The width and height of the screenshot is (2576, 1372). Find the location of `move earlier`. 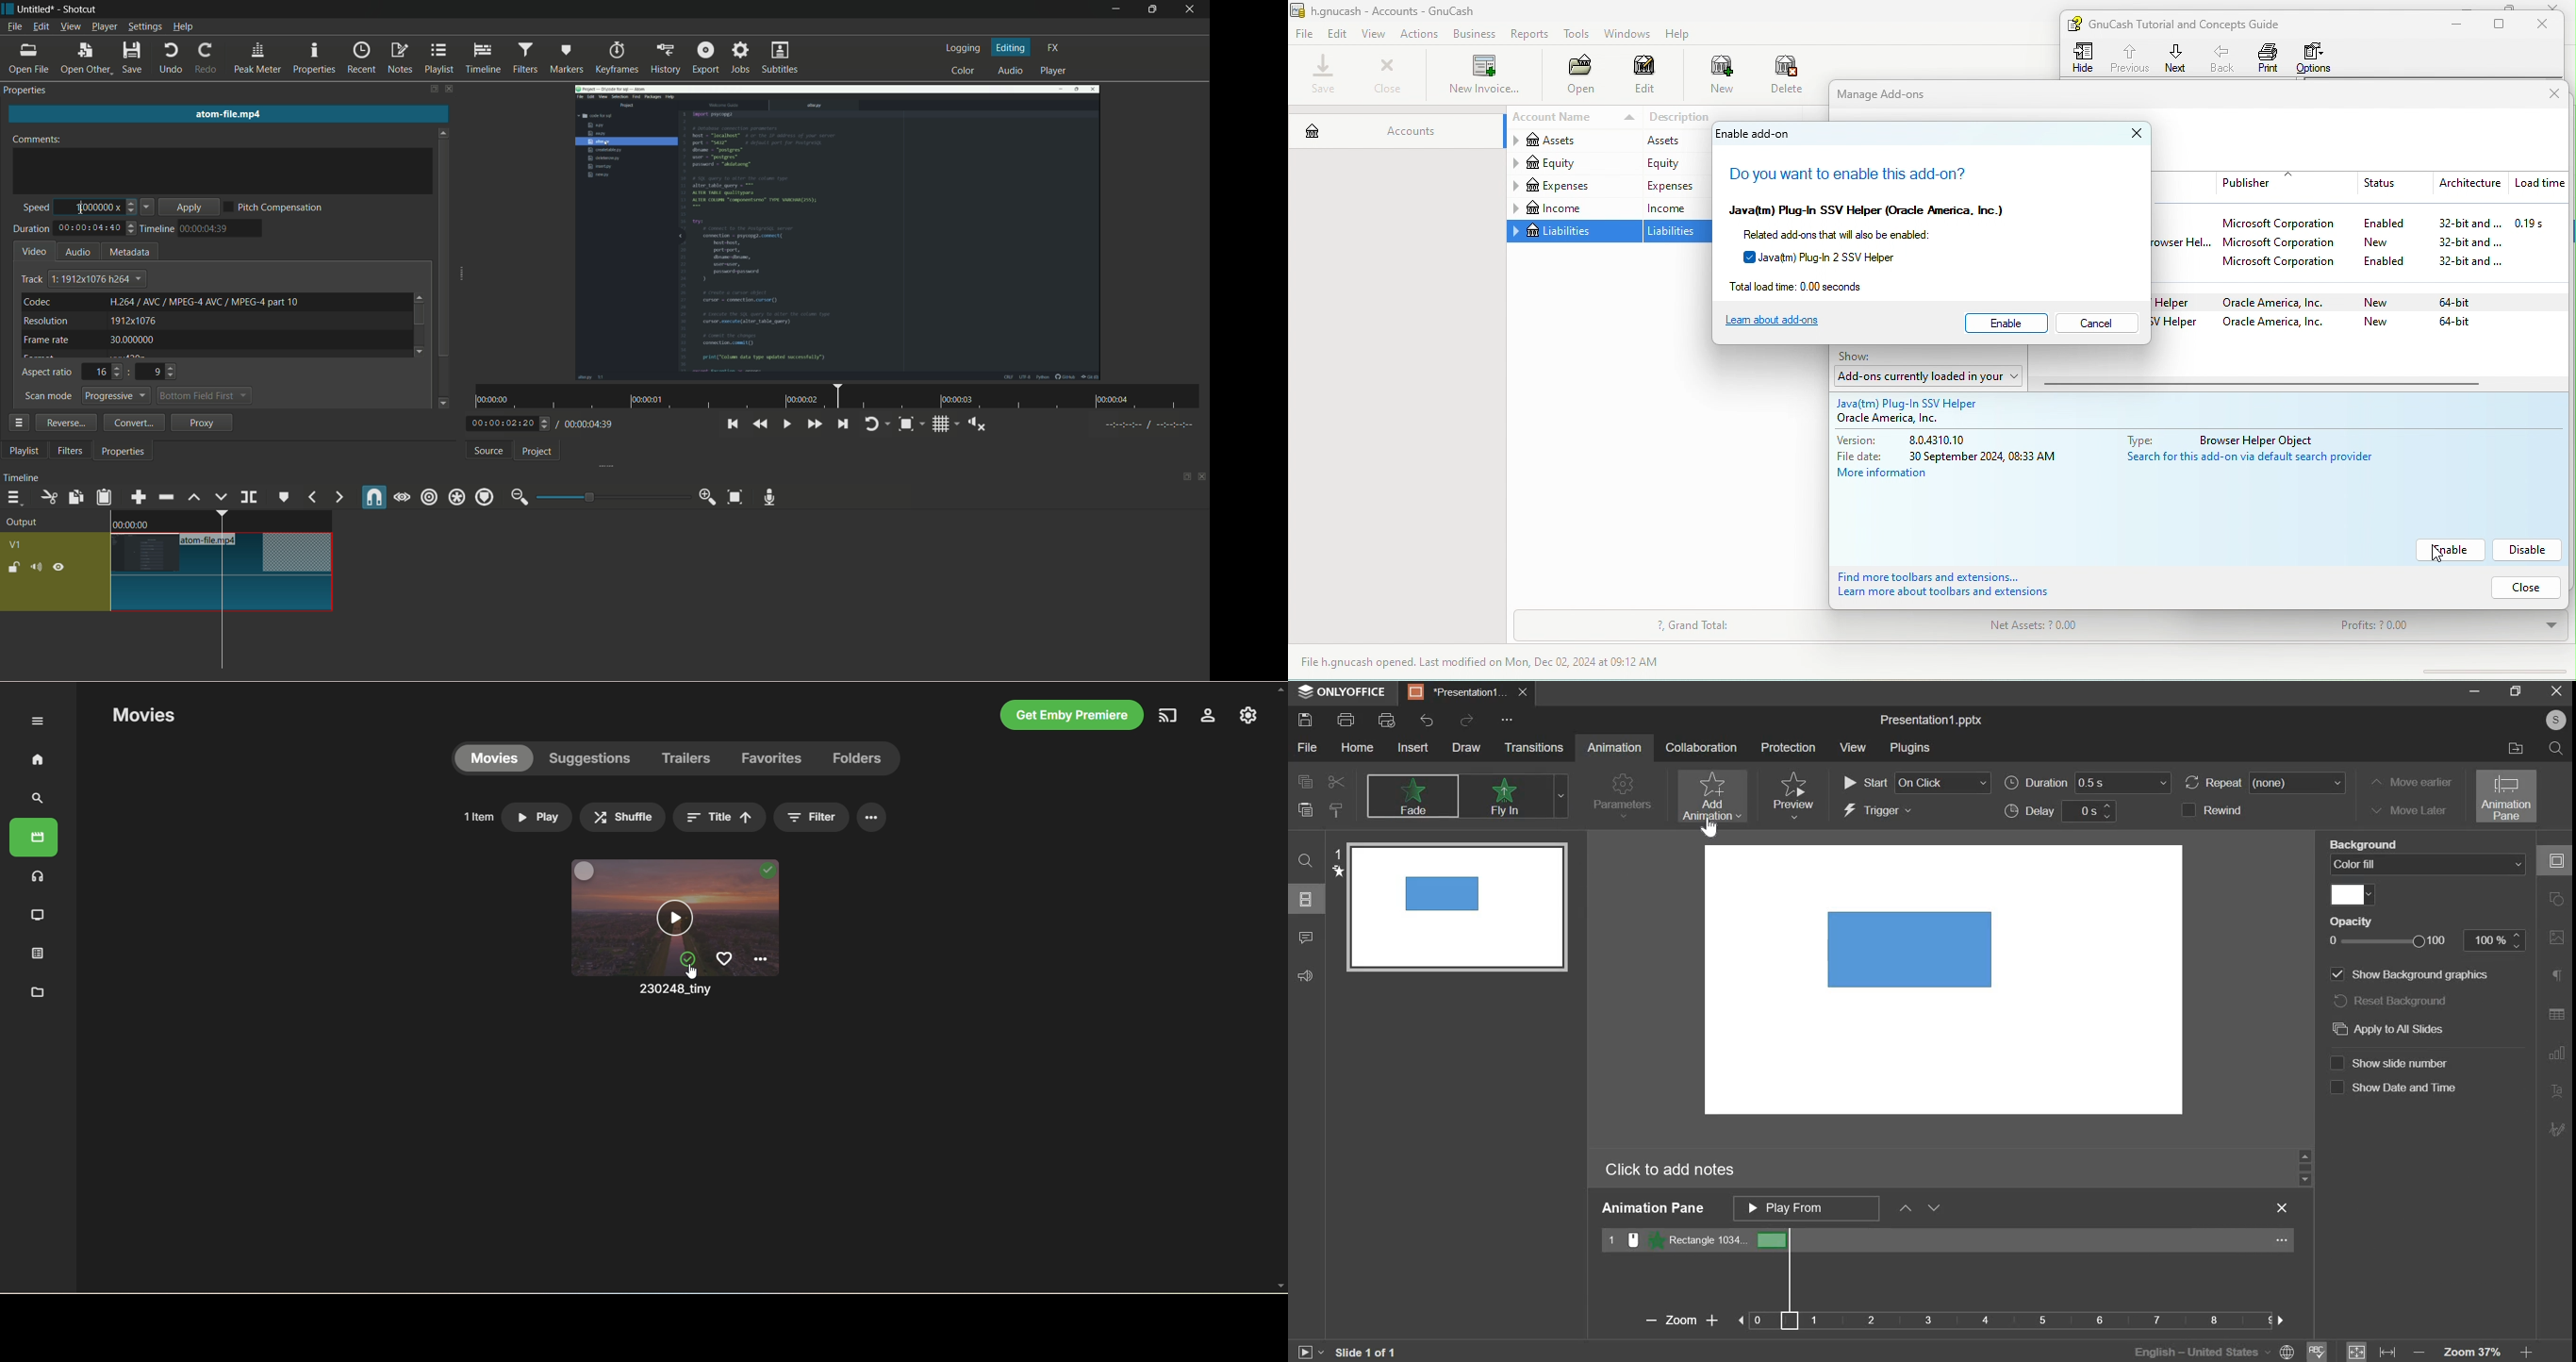

move earlier is located at coordinates (2412, 782).